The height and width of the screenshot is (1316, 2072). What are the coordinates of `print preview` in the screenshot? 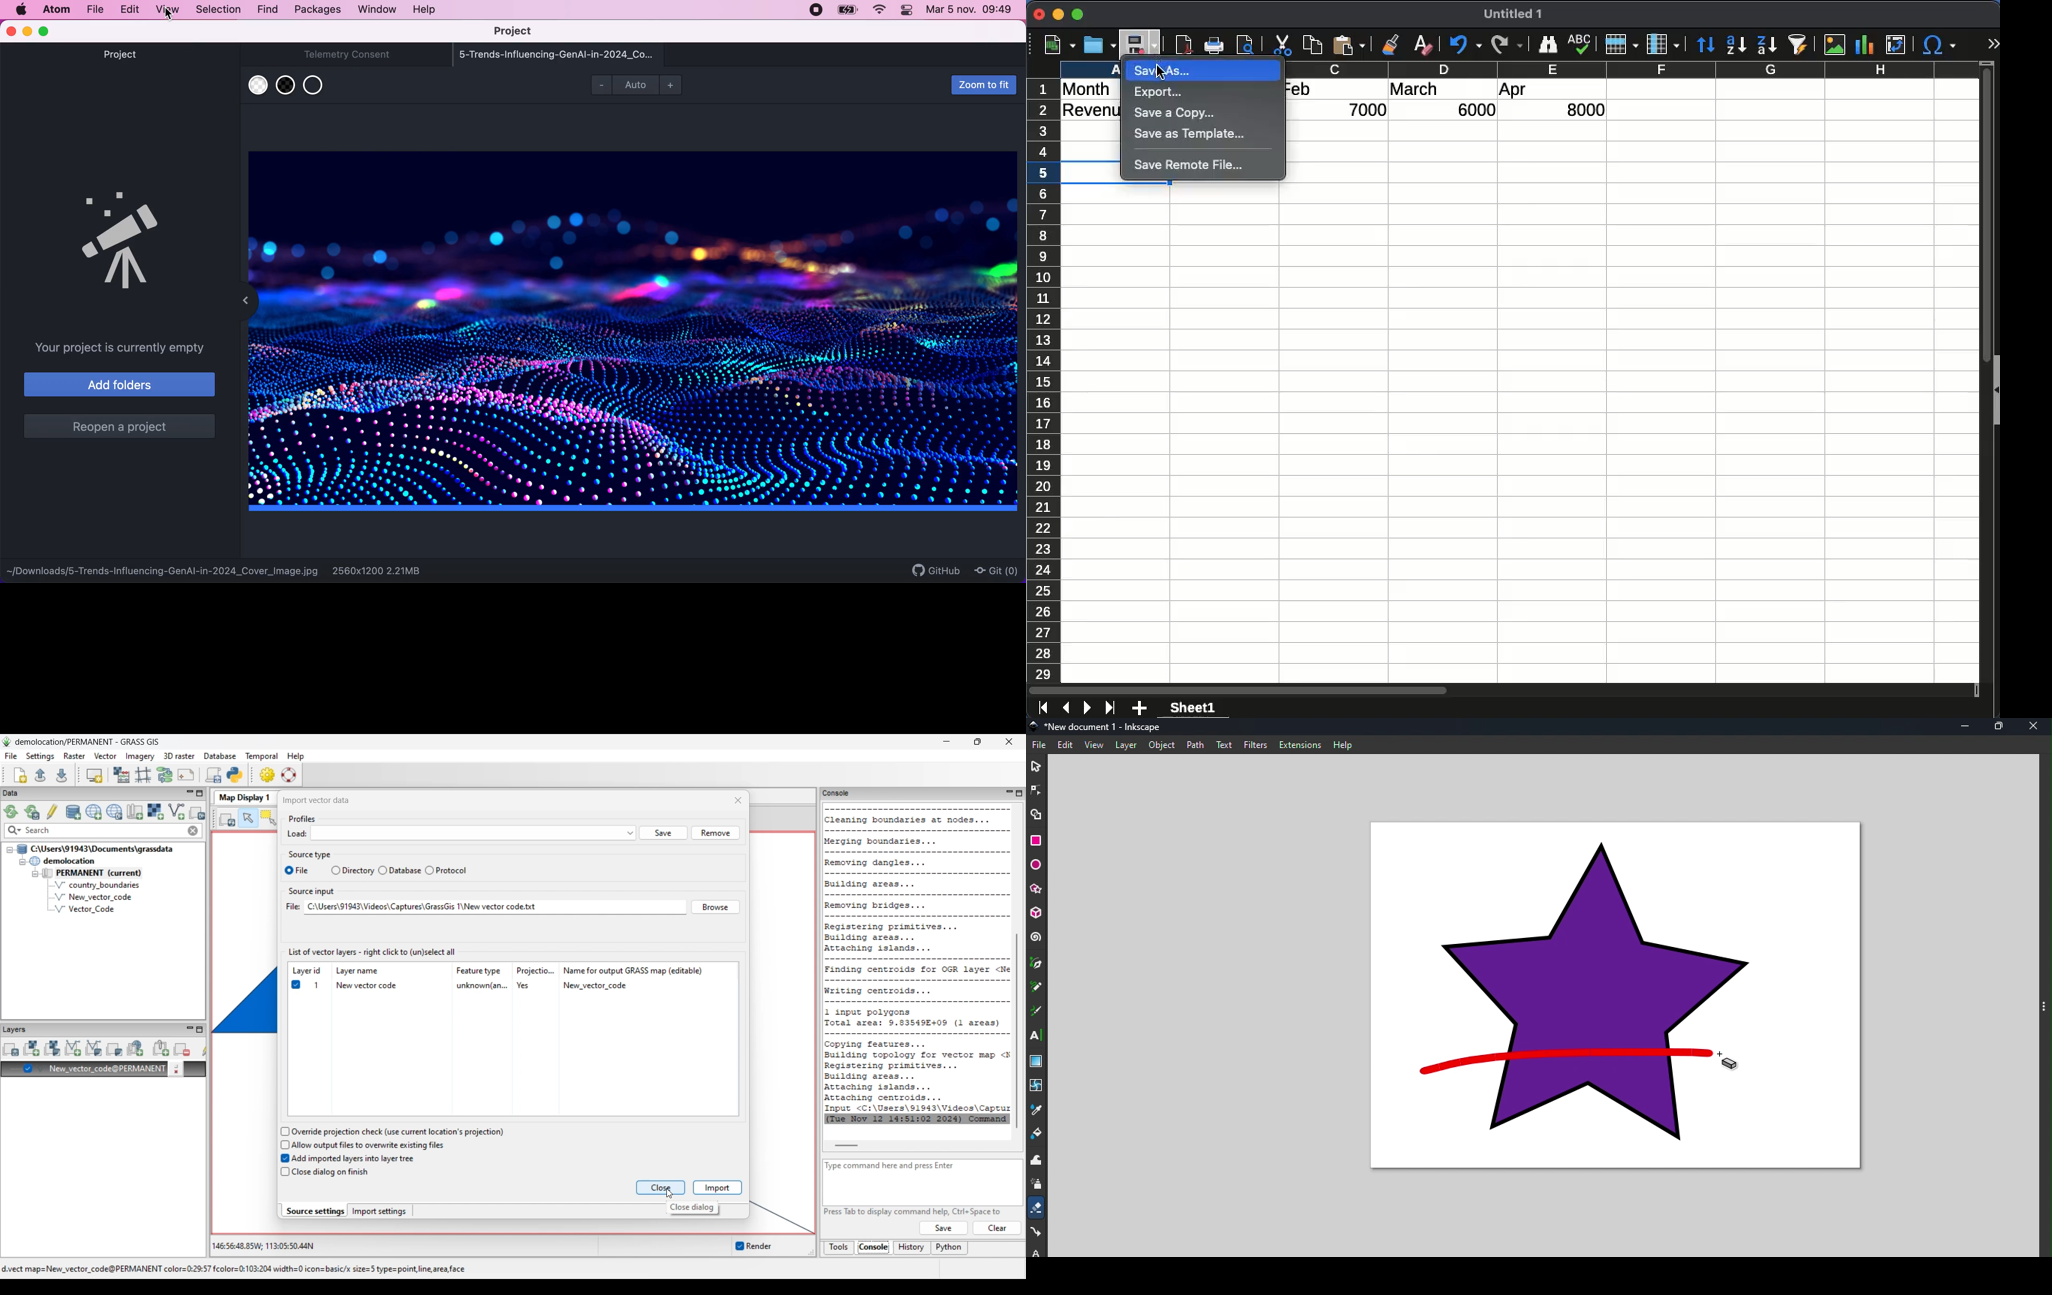 It's located at (1247, 47).